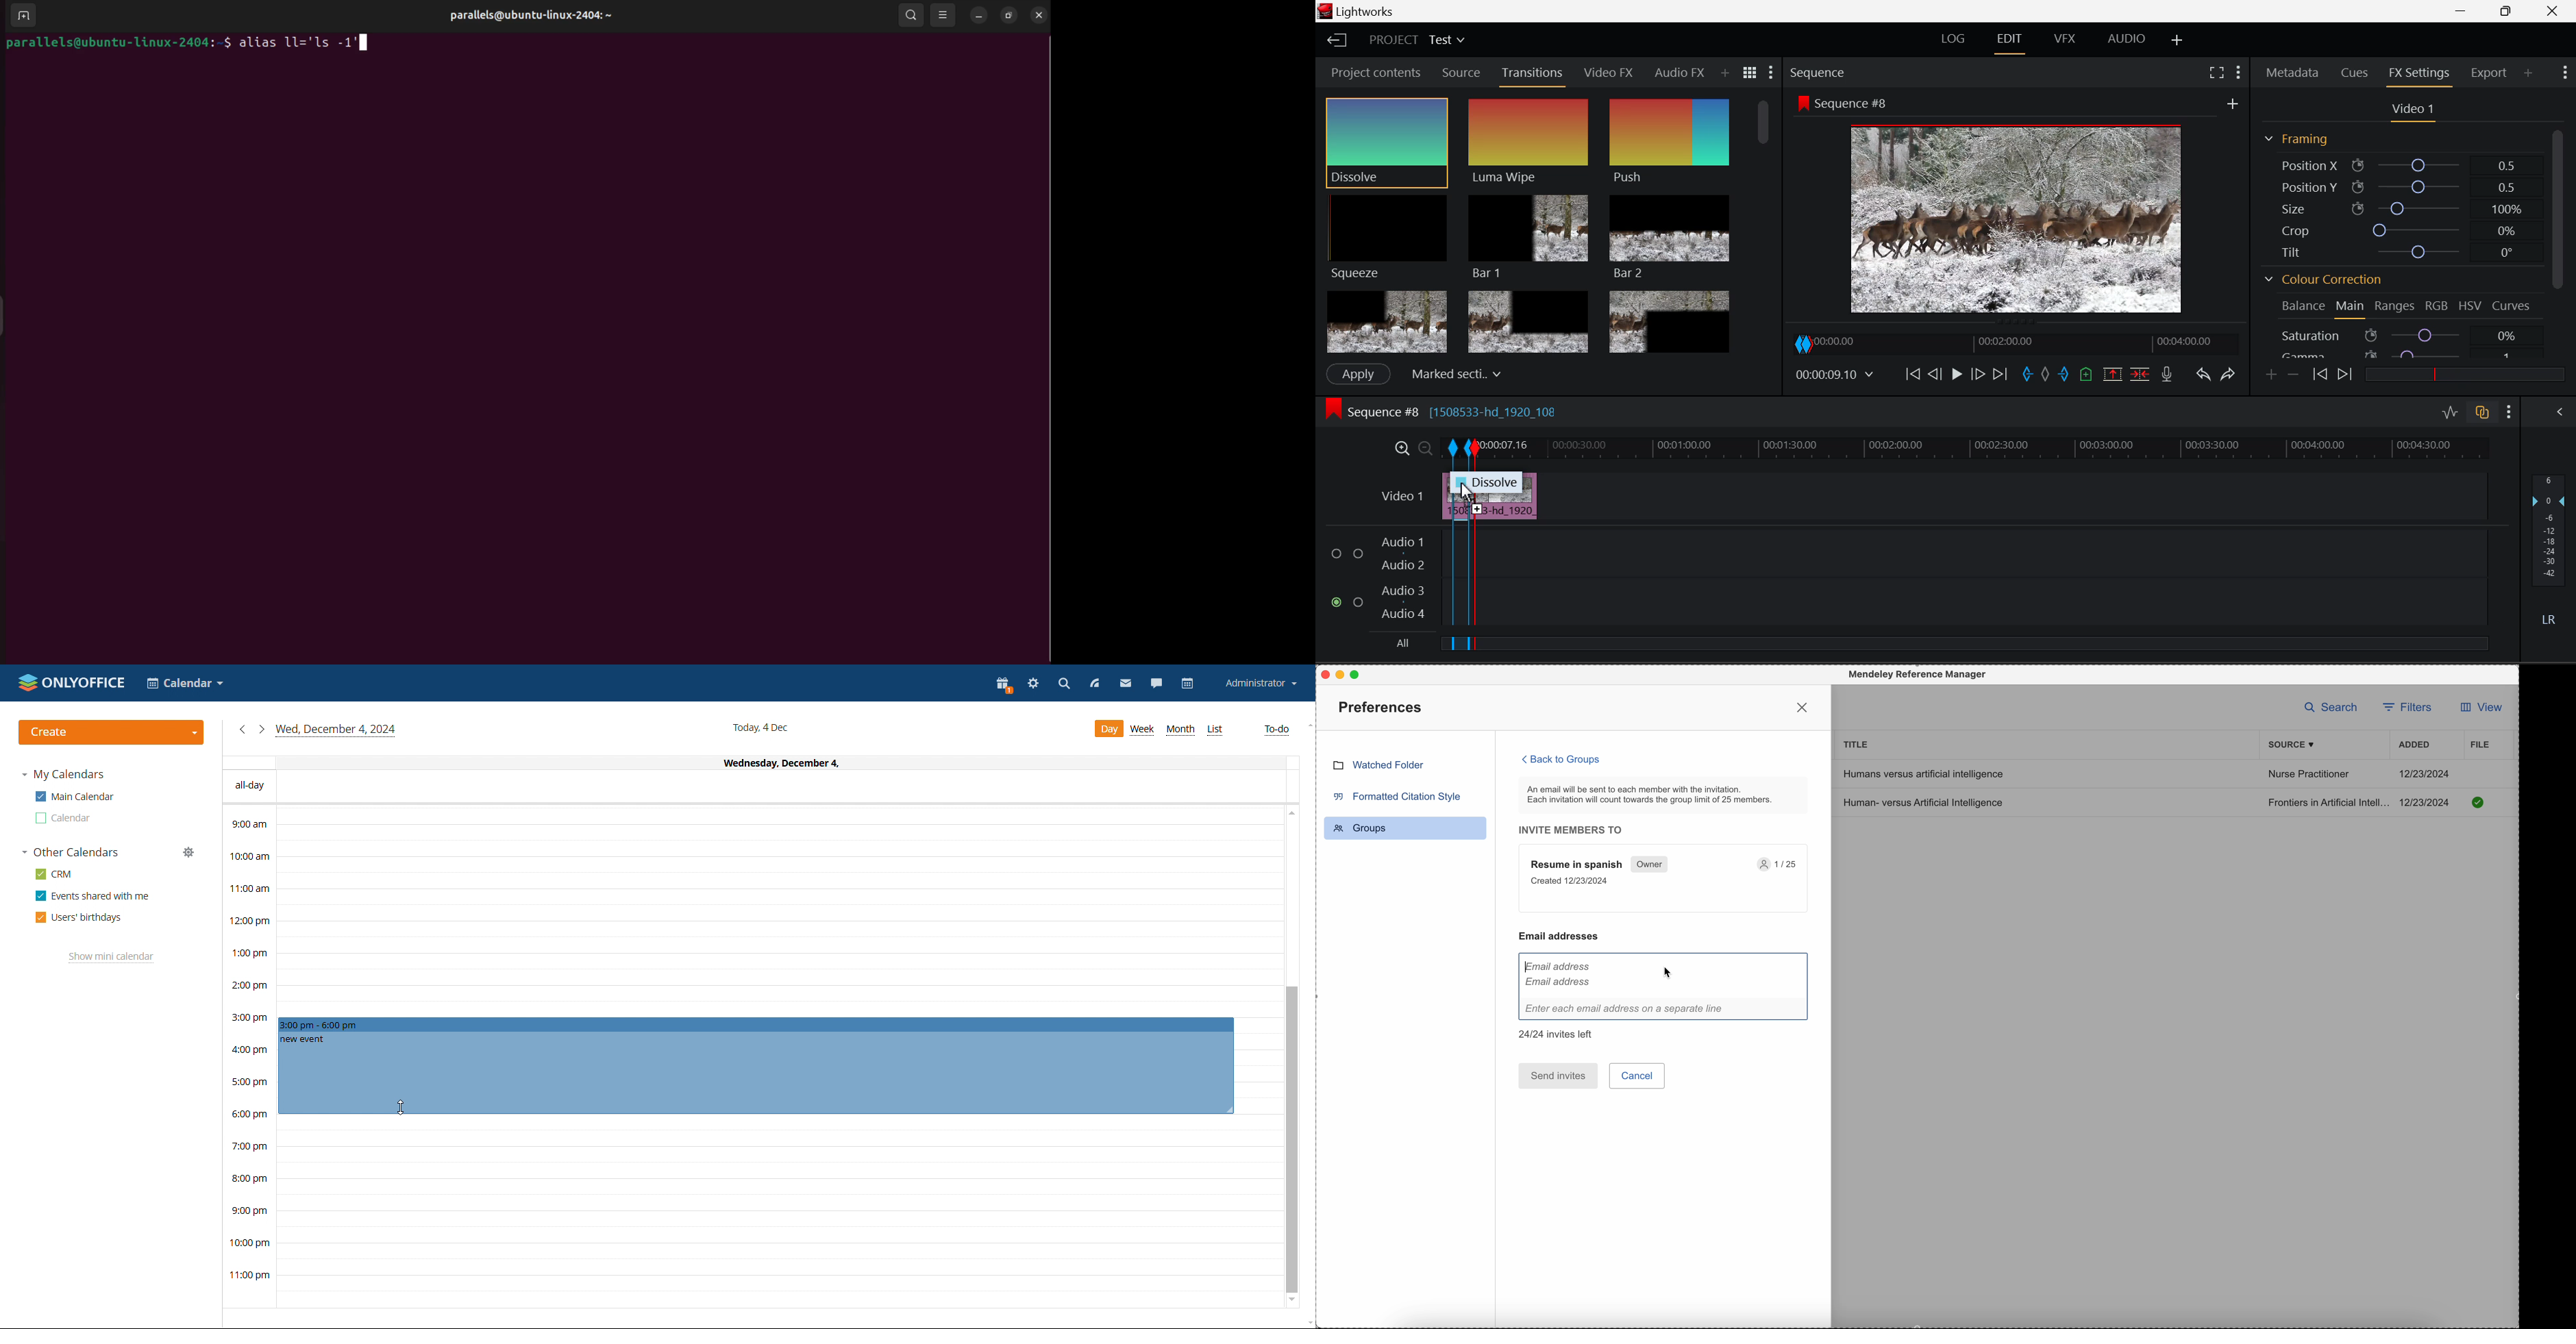  What do you see at coordinates (1750, 73) in the screenshot?
I see `Toggle between list and title view` at bounding box center [1750, 73].